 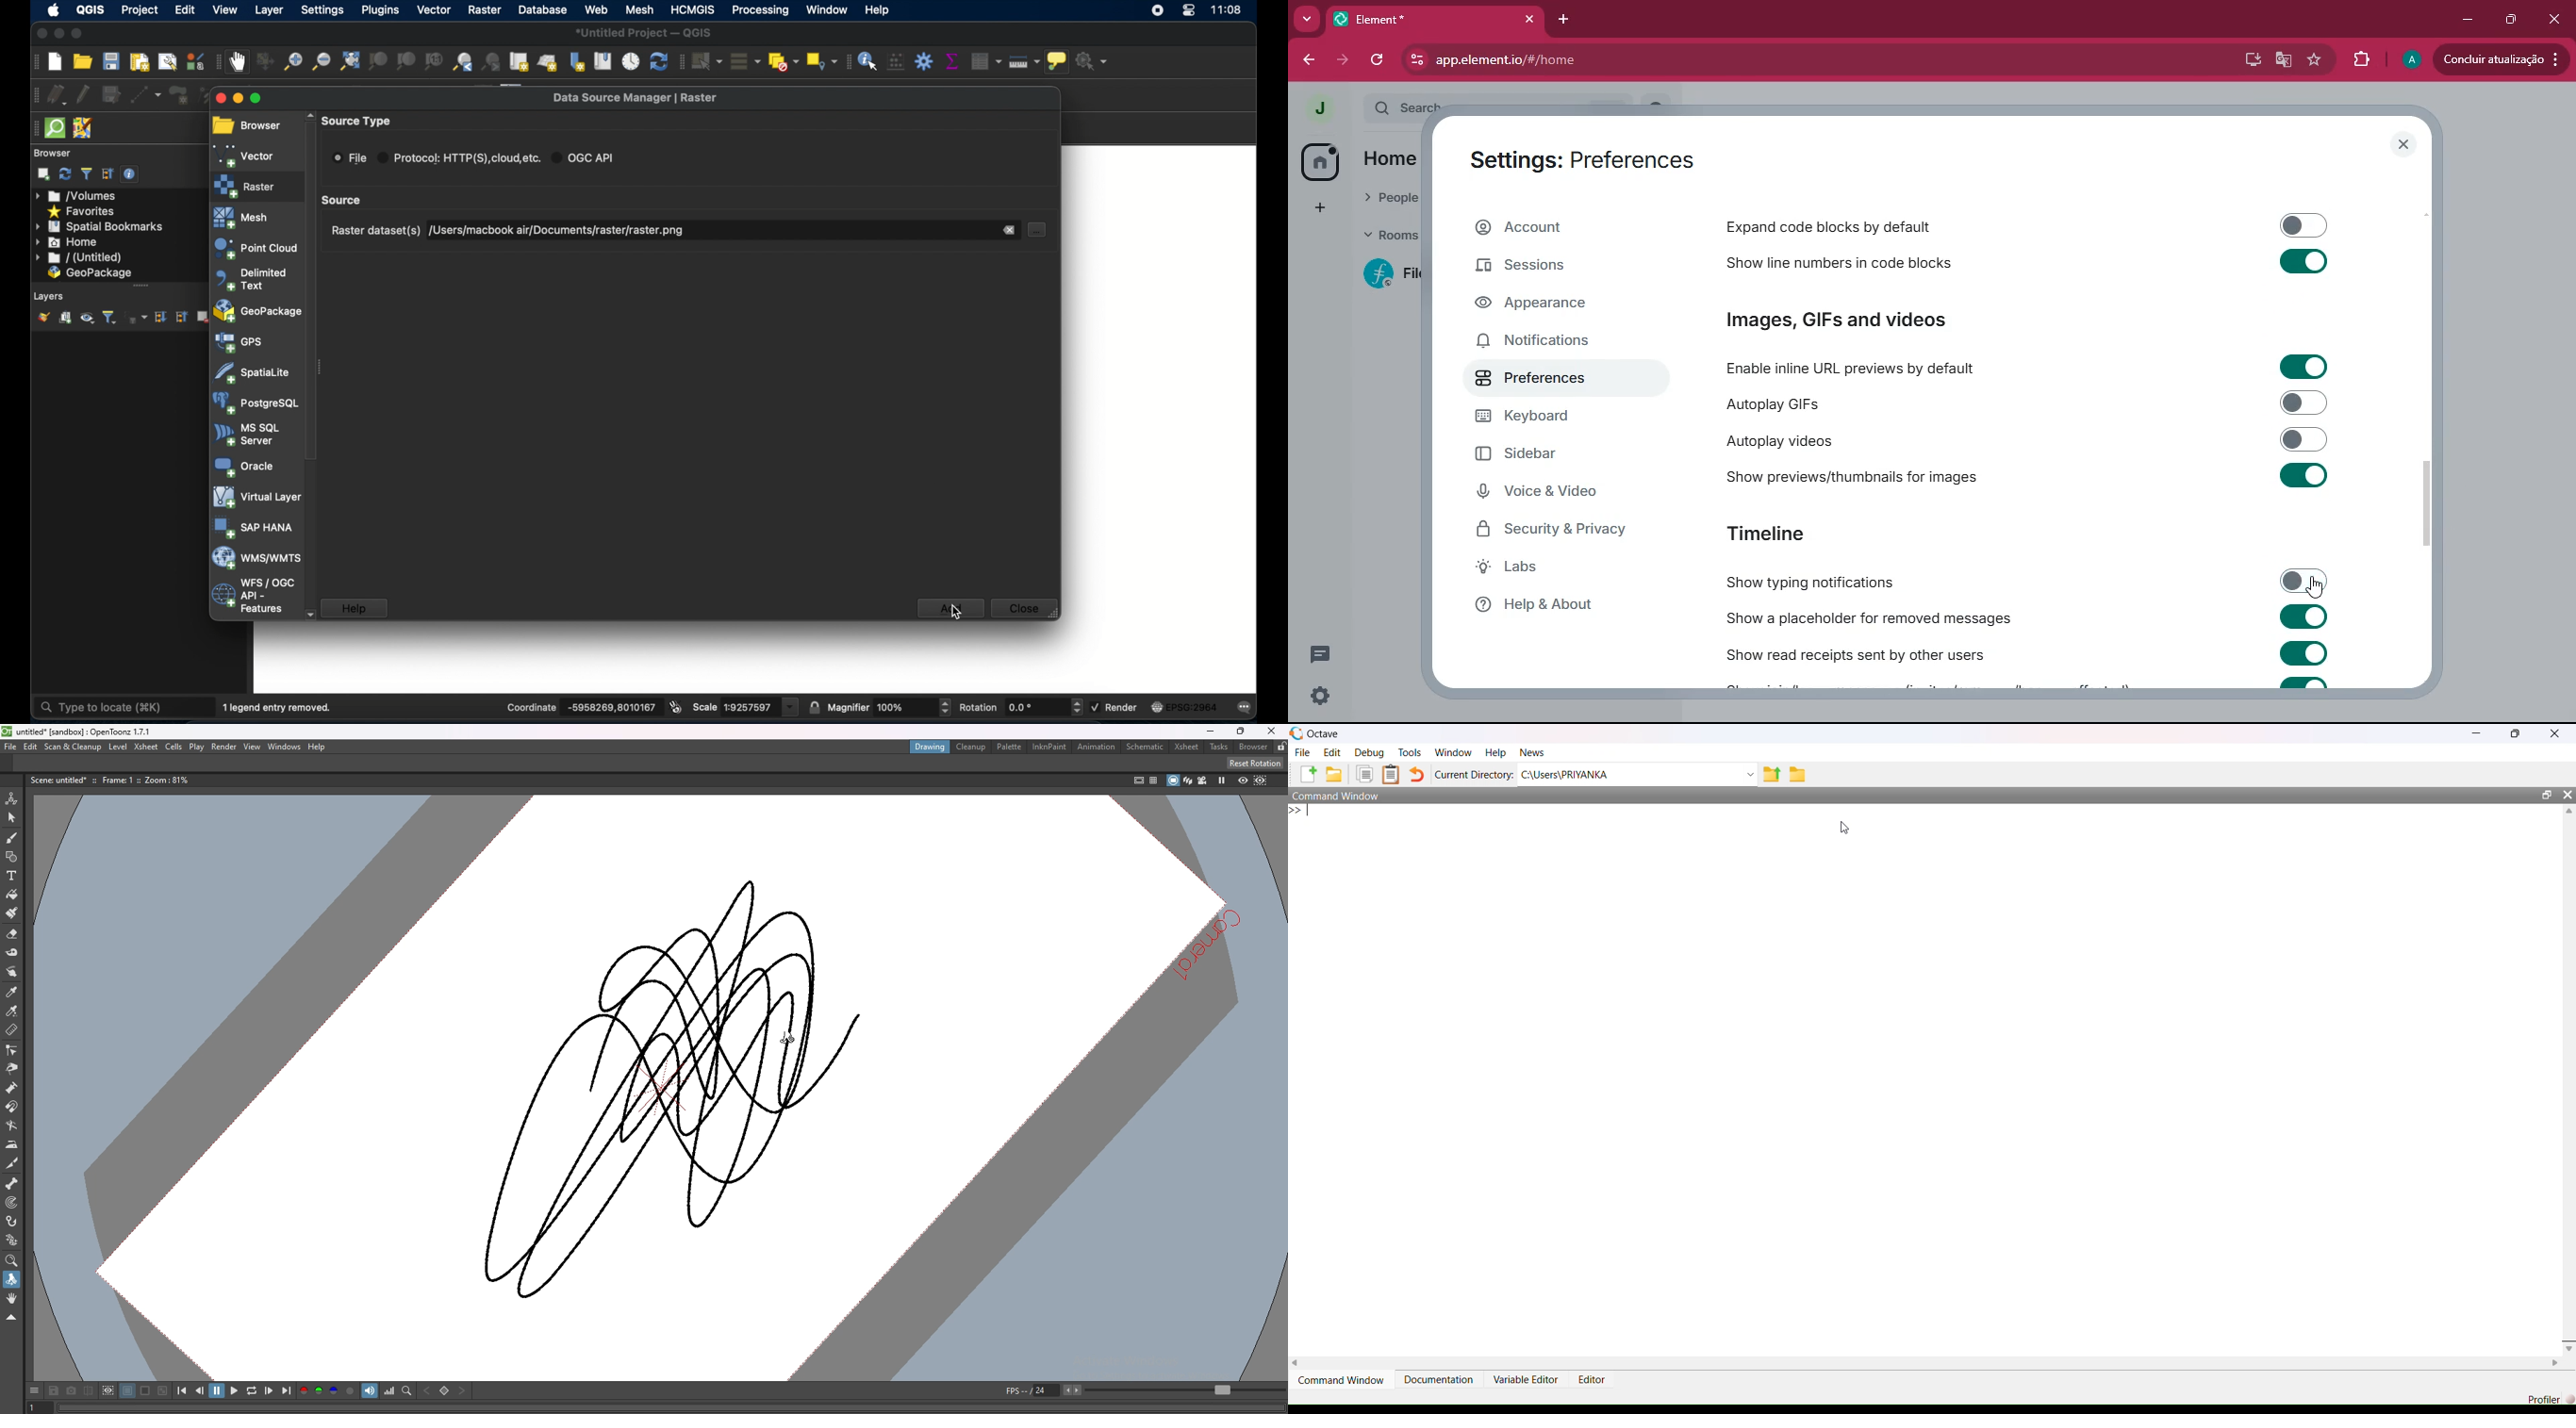 I want to click on file, so click(x=10, y=747).